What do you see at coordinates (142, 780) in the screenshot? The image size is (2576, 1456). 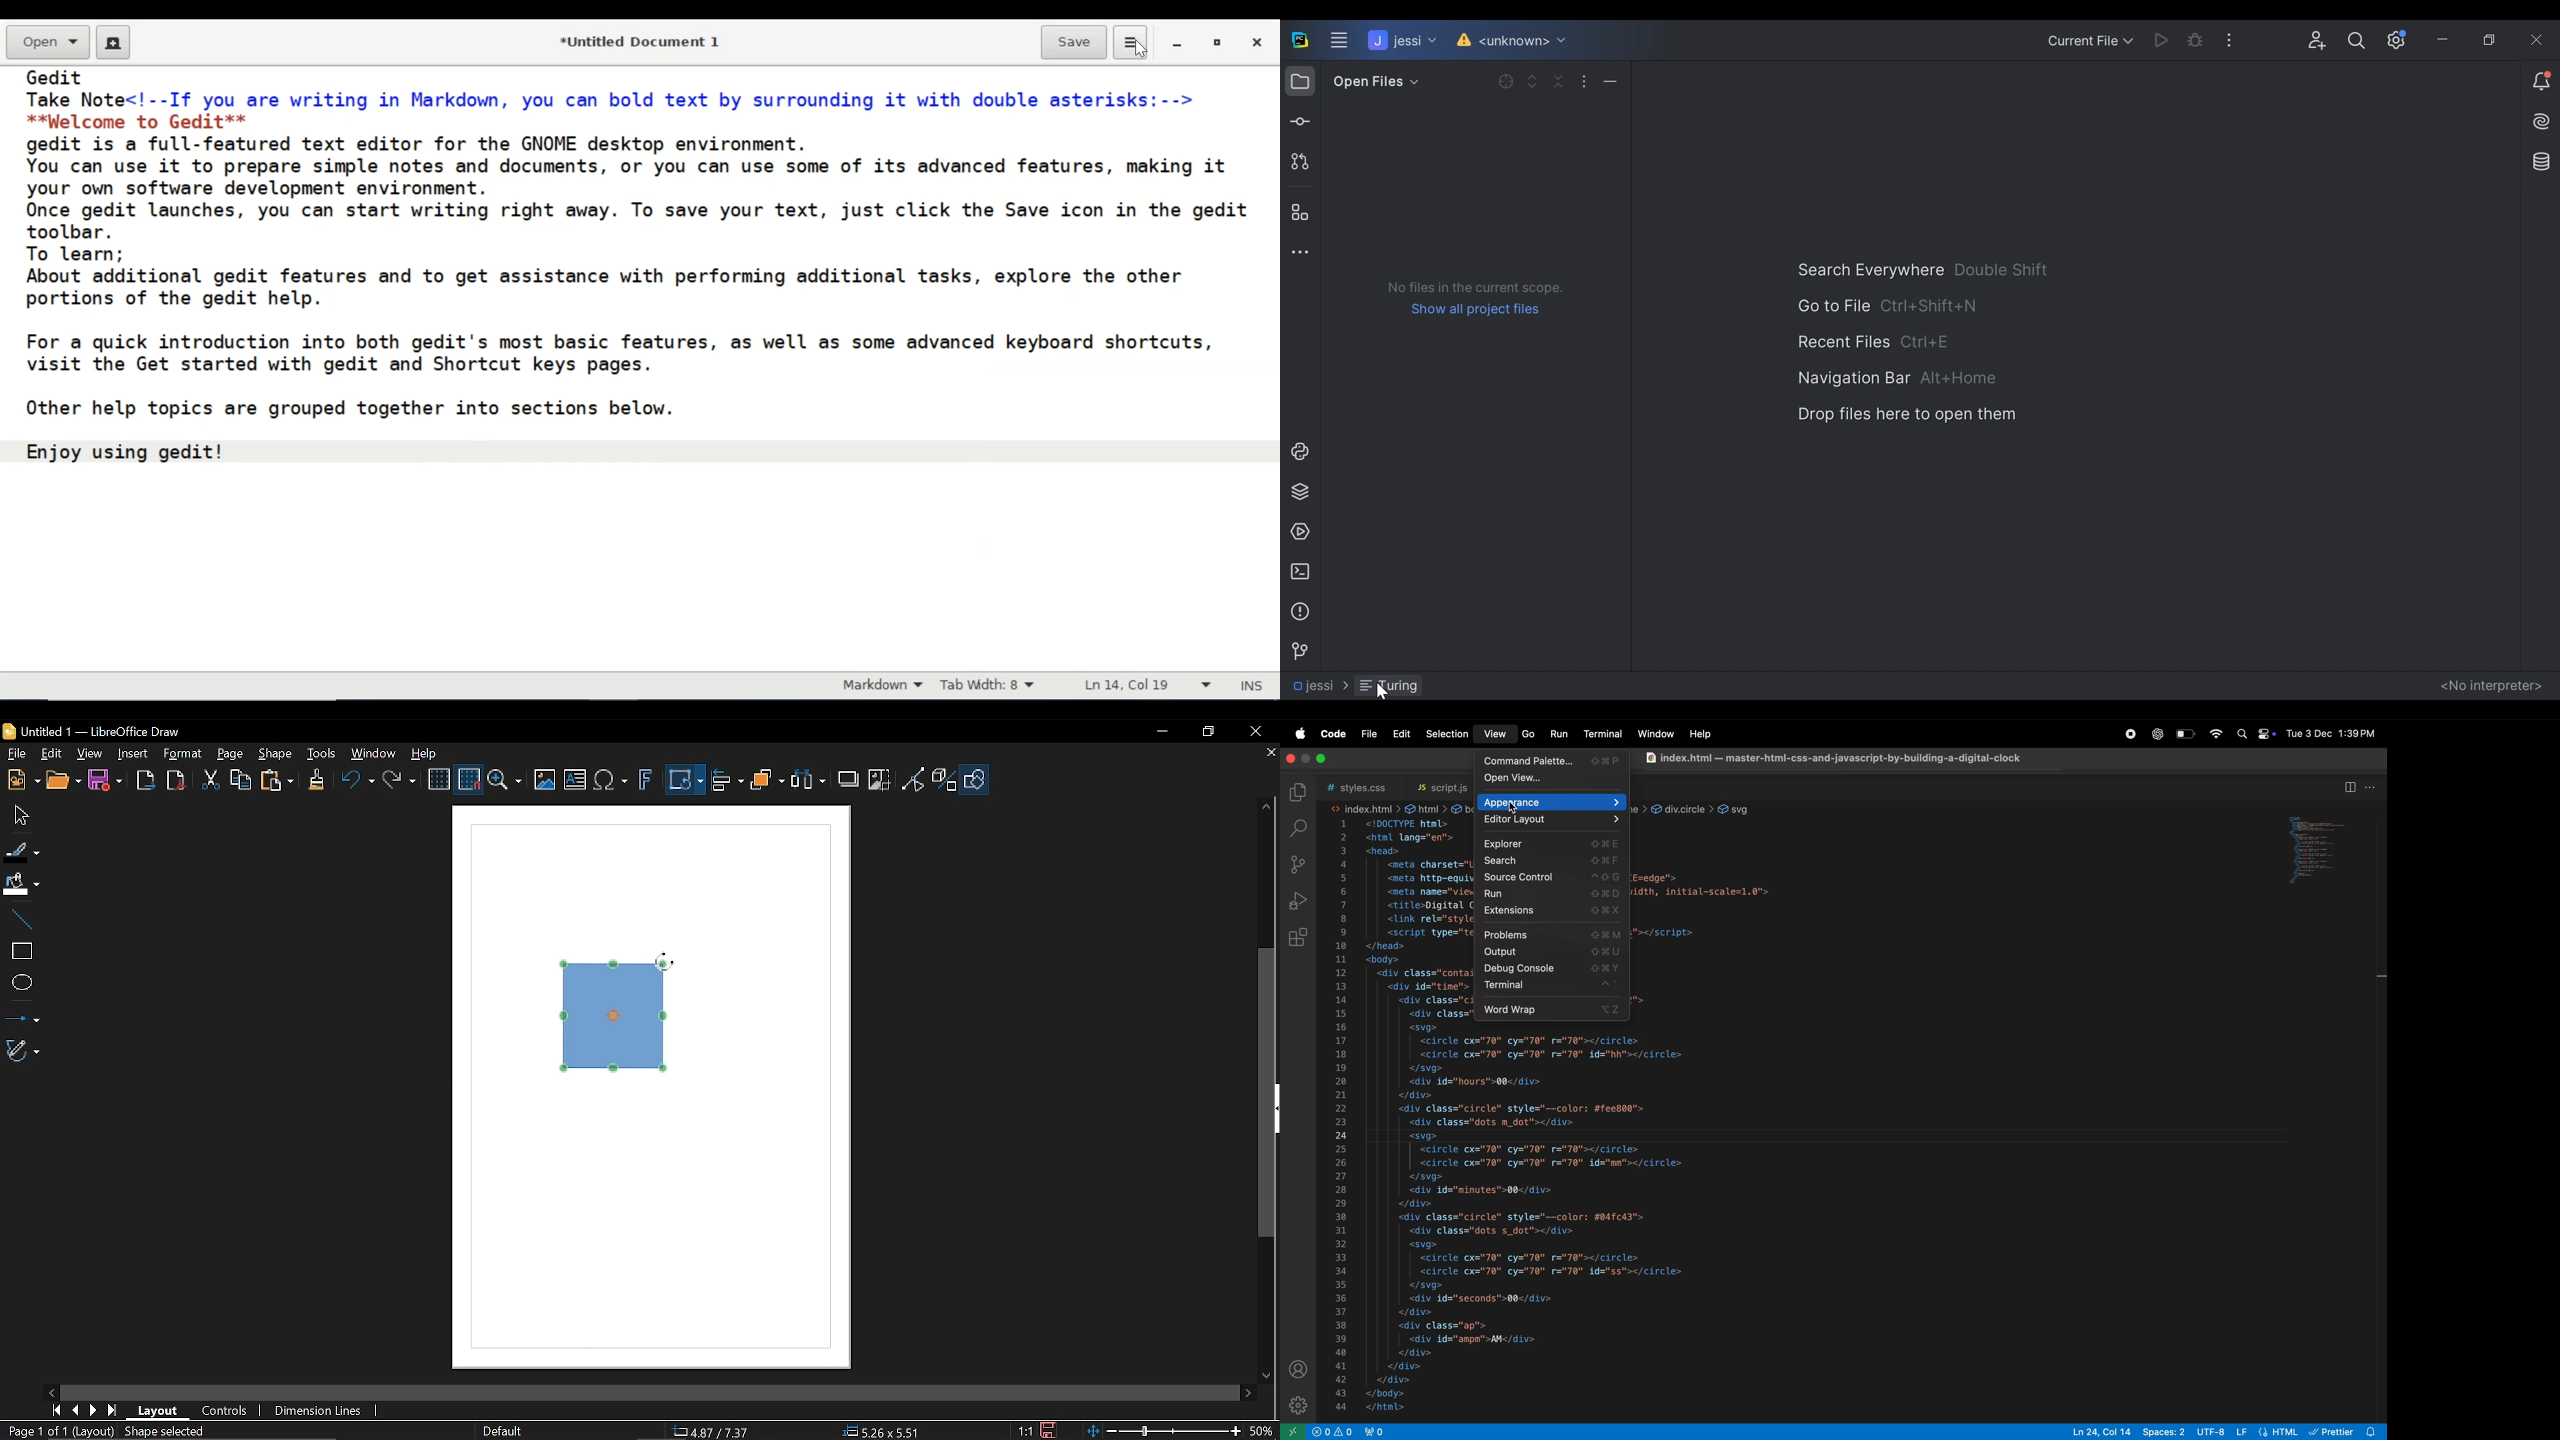 I see `Export` at bounding box center [142, 780].